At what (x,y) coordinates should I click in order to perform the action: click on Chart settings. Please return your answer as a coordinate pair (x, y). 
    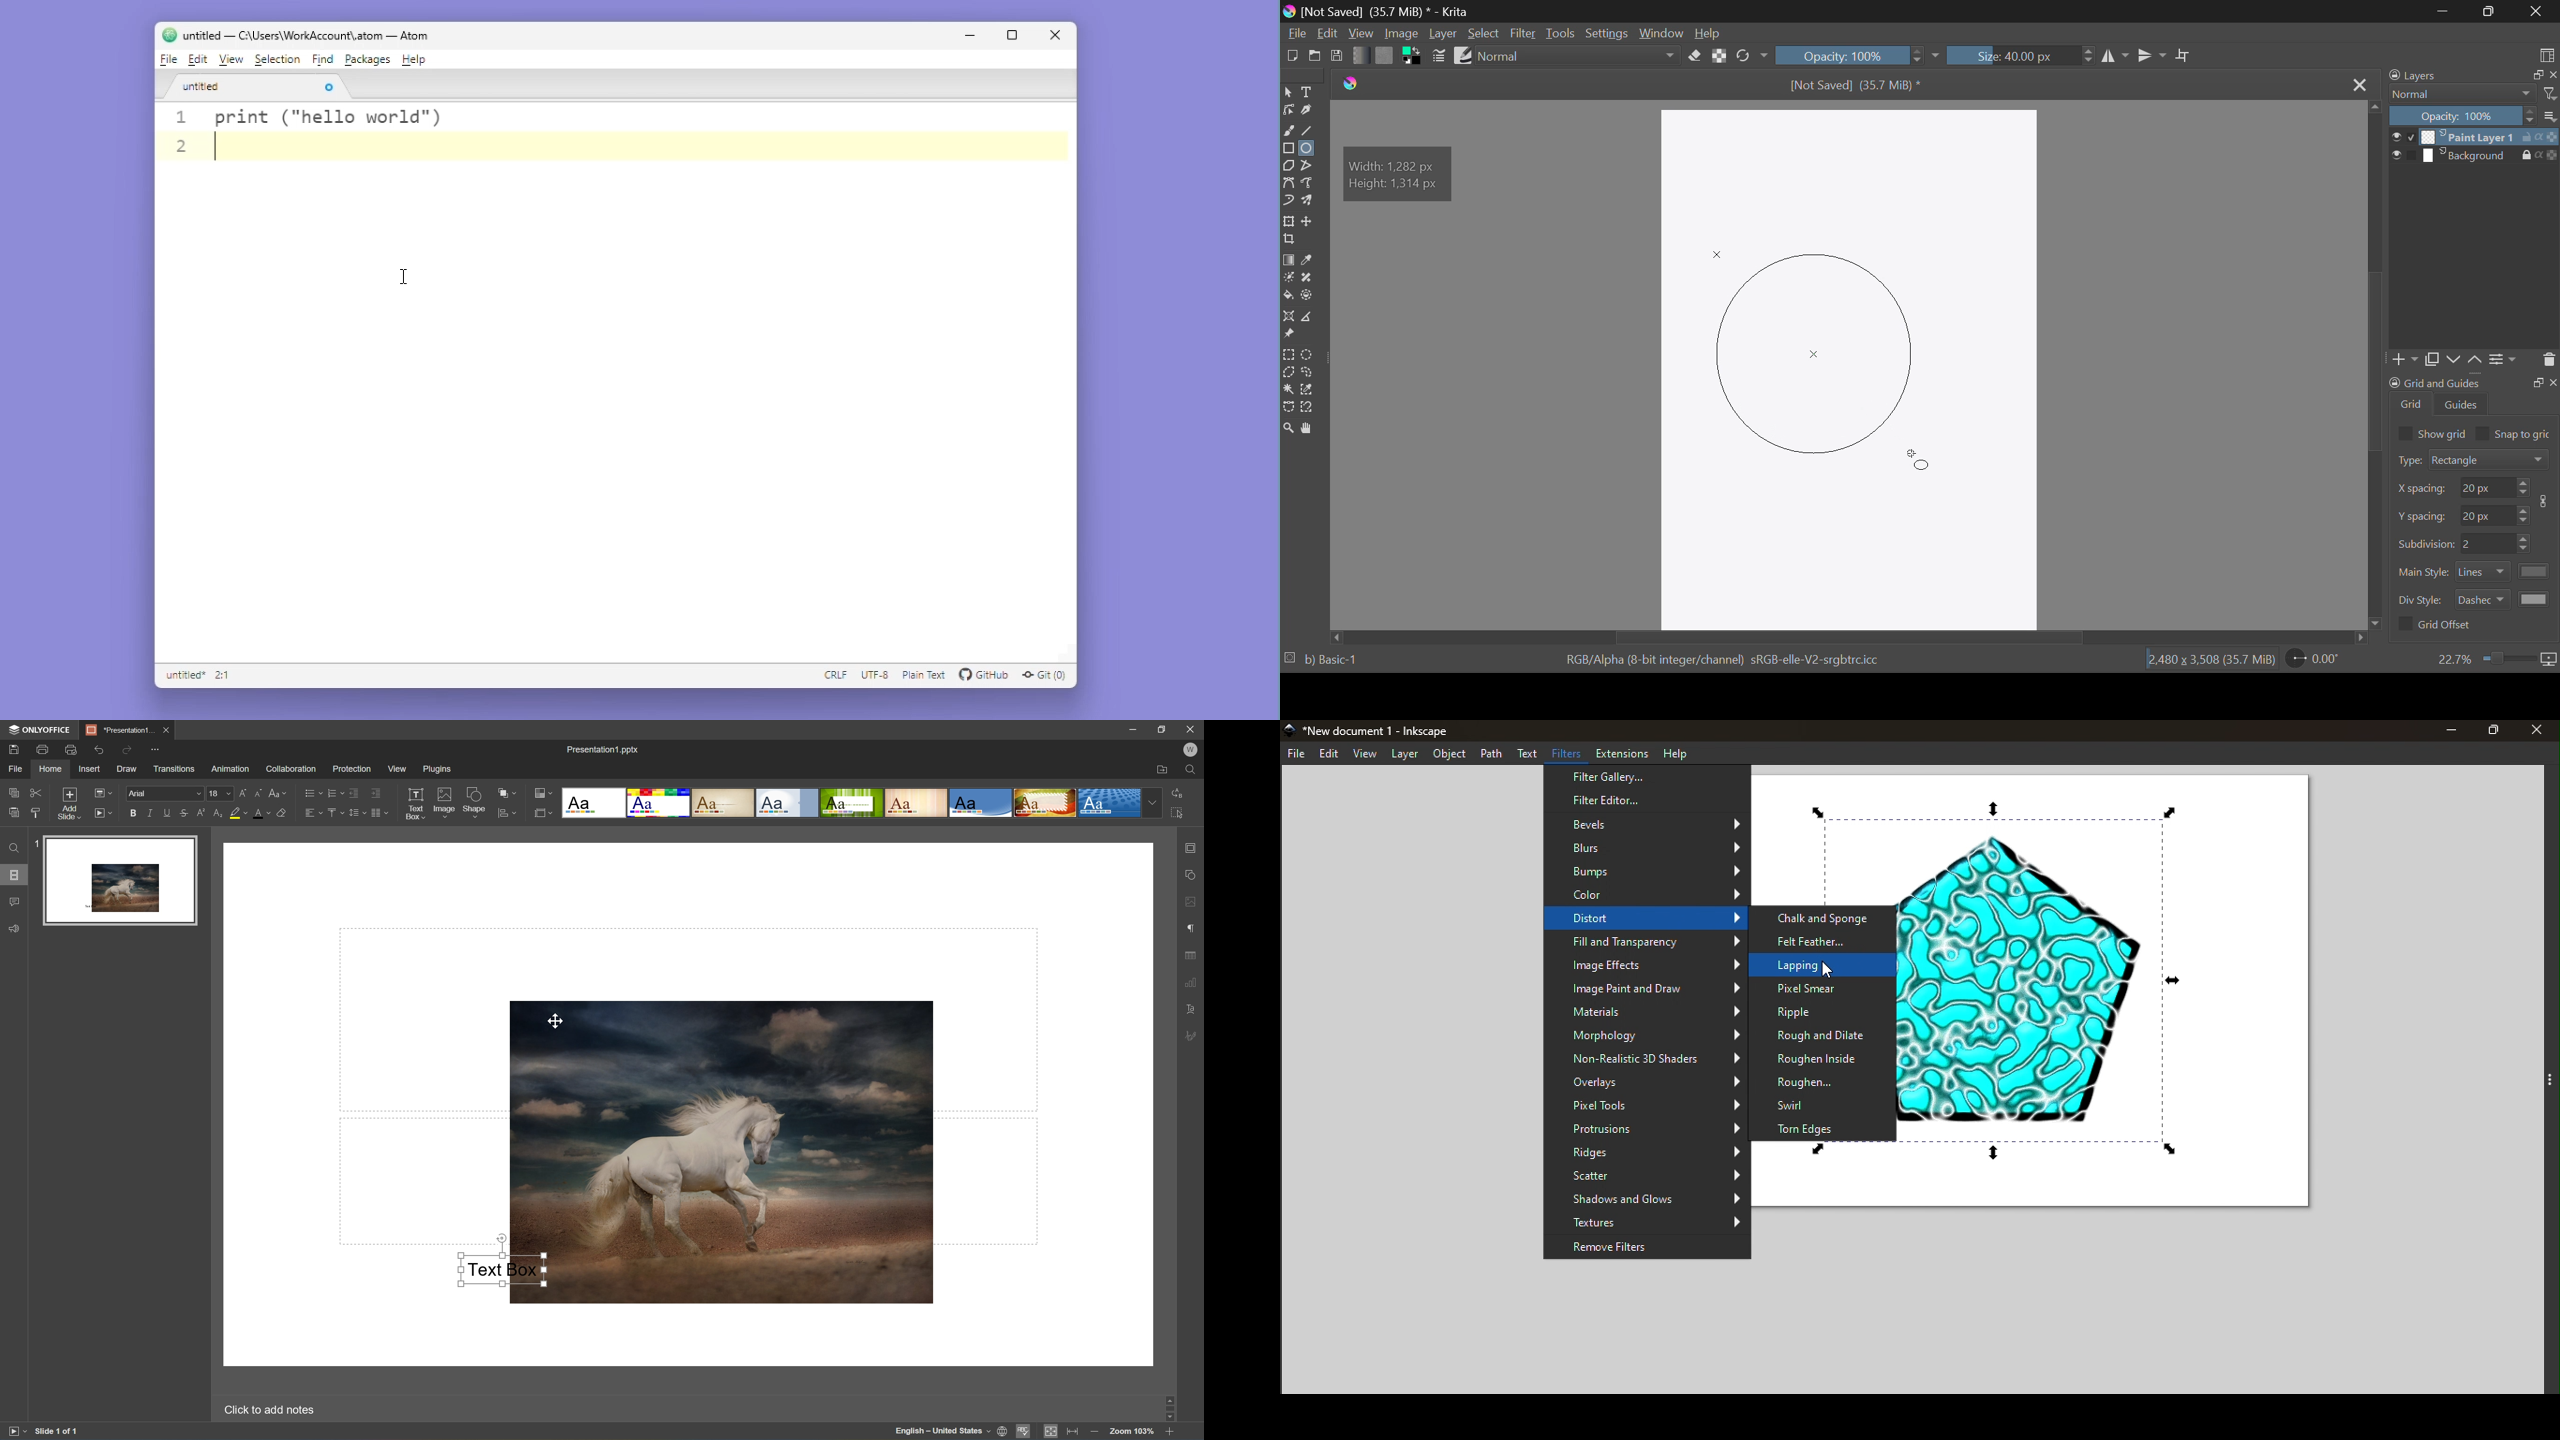
    Looking at the image, I should click on (1193, 982).